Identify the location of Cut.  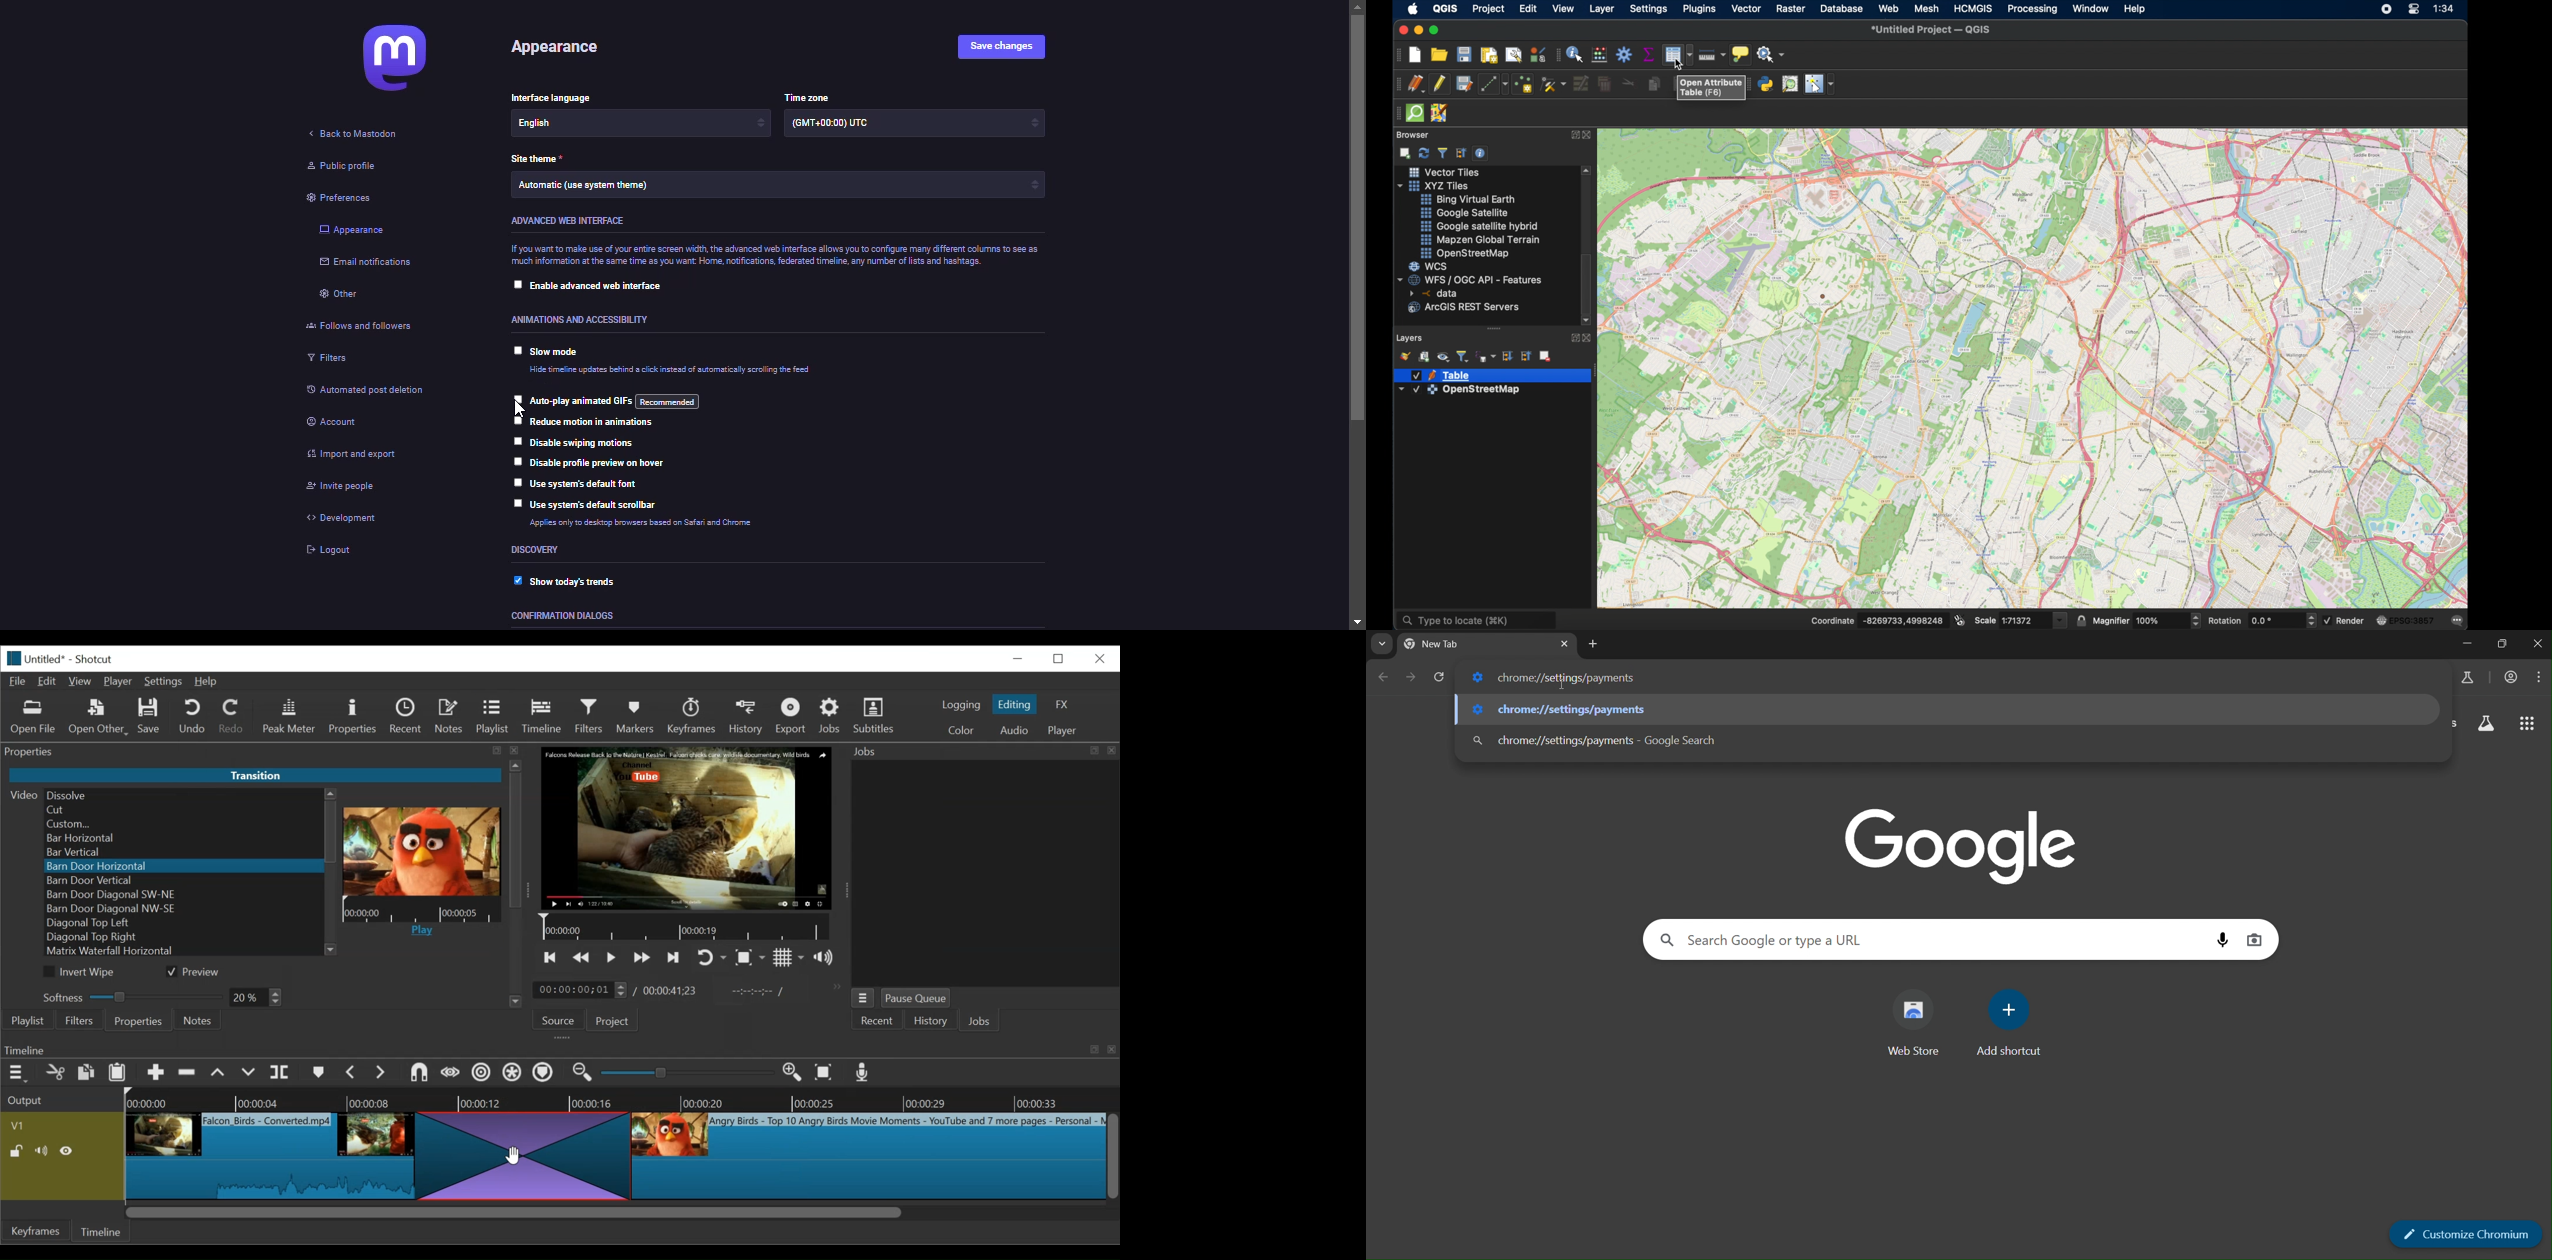
(183, 810).